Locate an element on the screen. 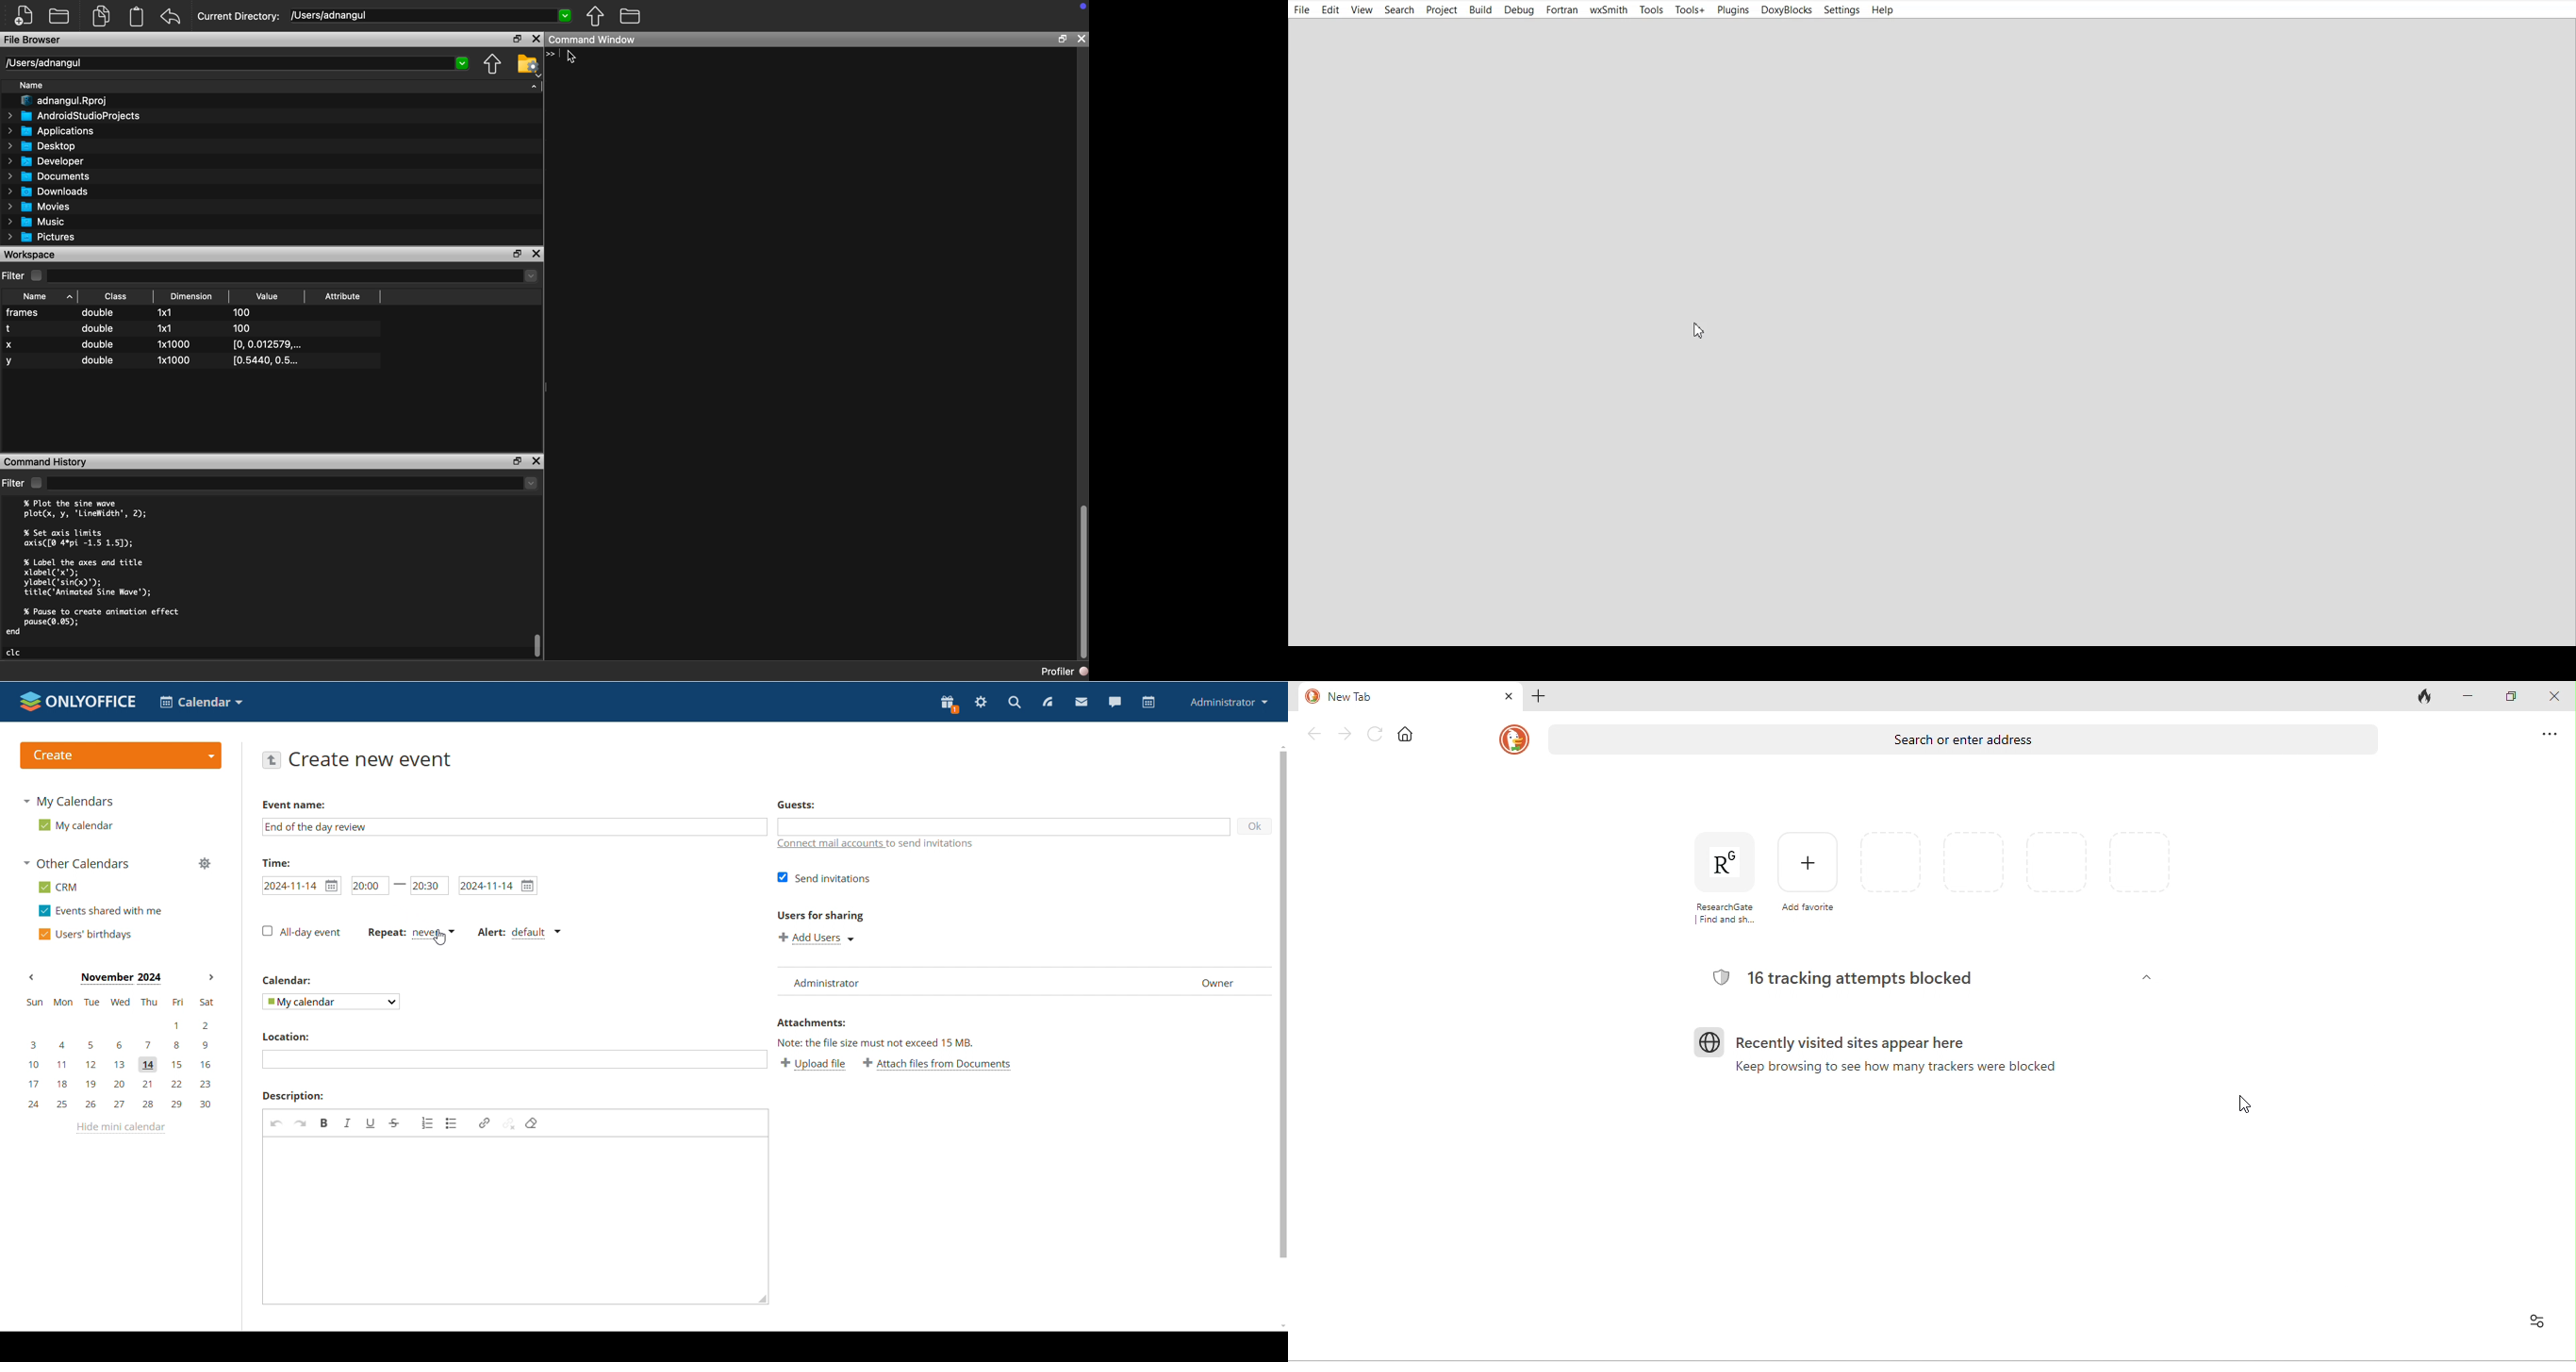  3, 4, 5, 6, 7, 8, 9 is located at coordinates (120, 1044).